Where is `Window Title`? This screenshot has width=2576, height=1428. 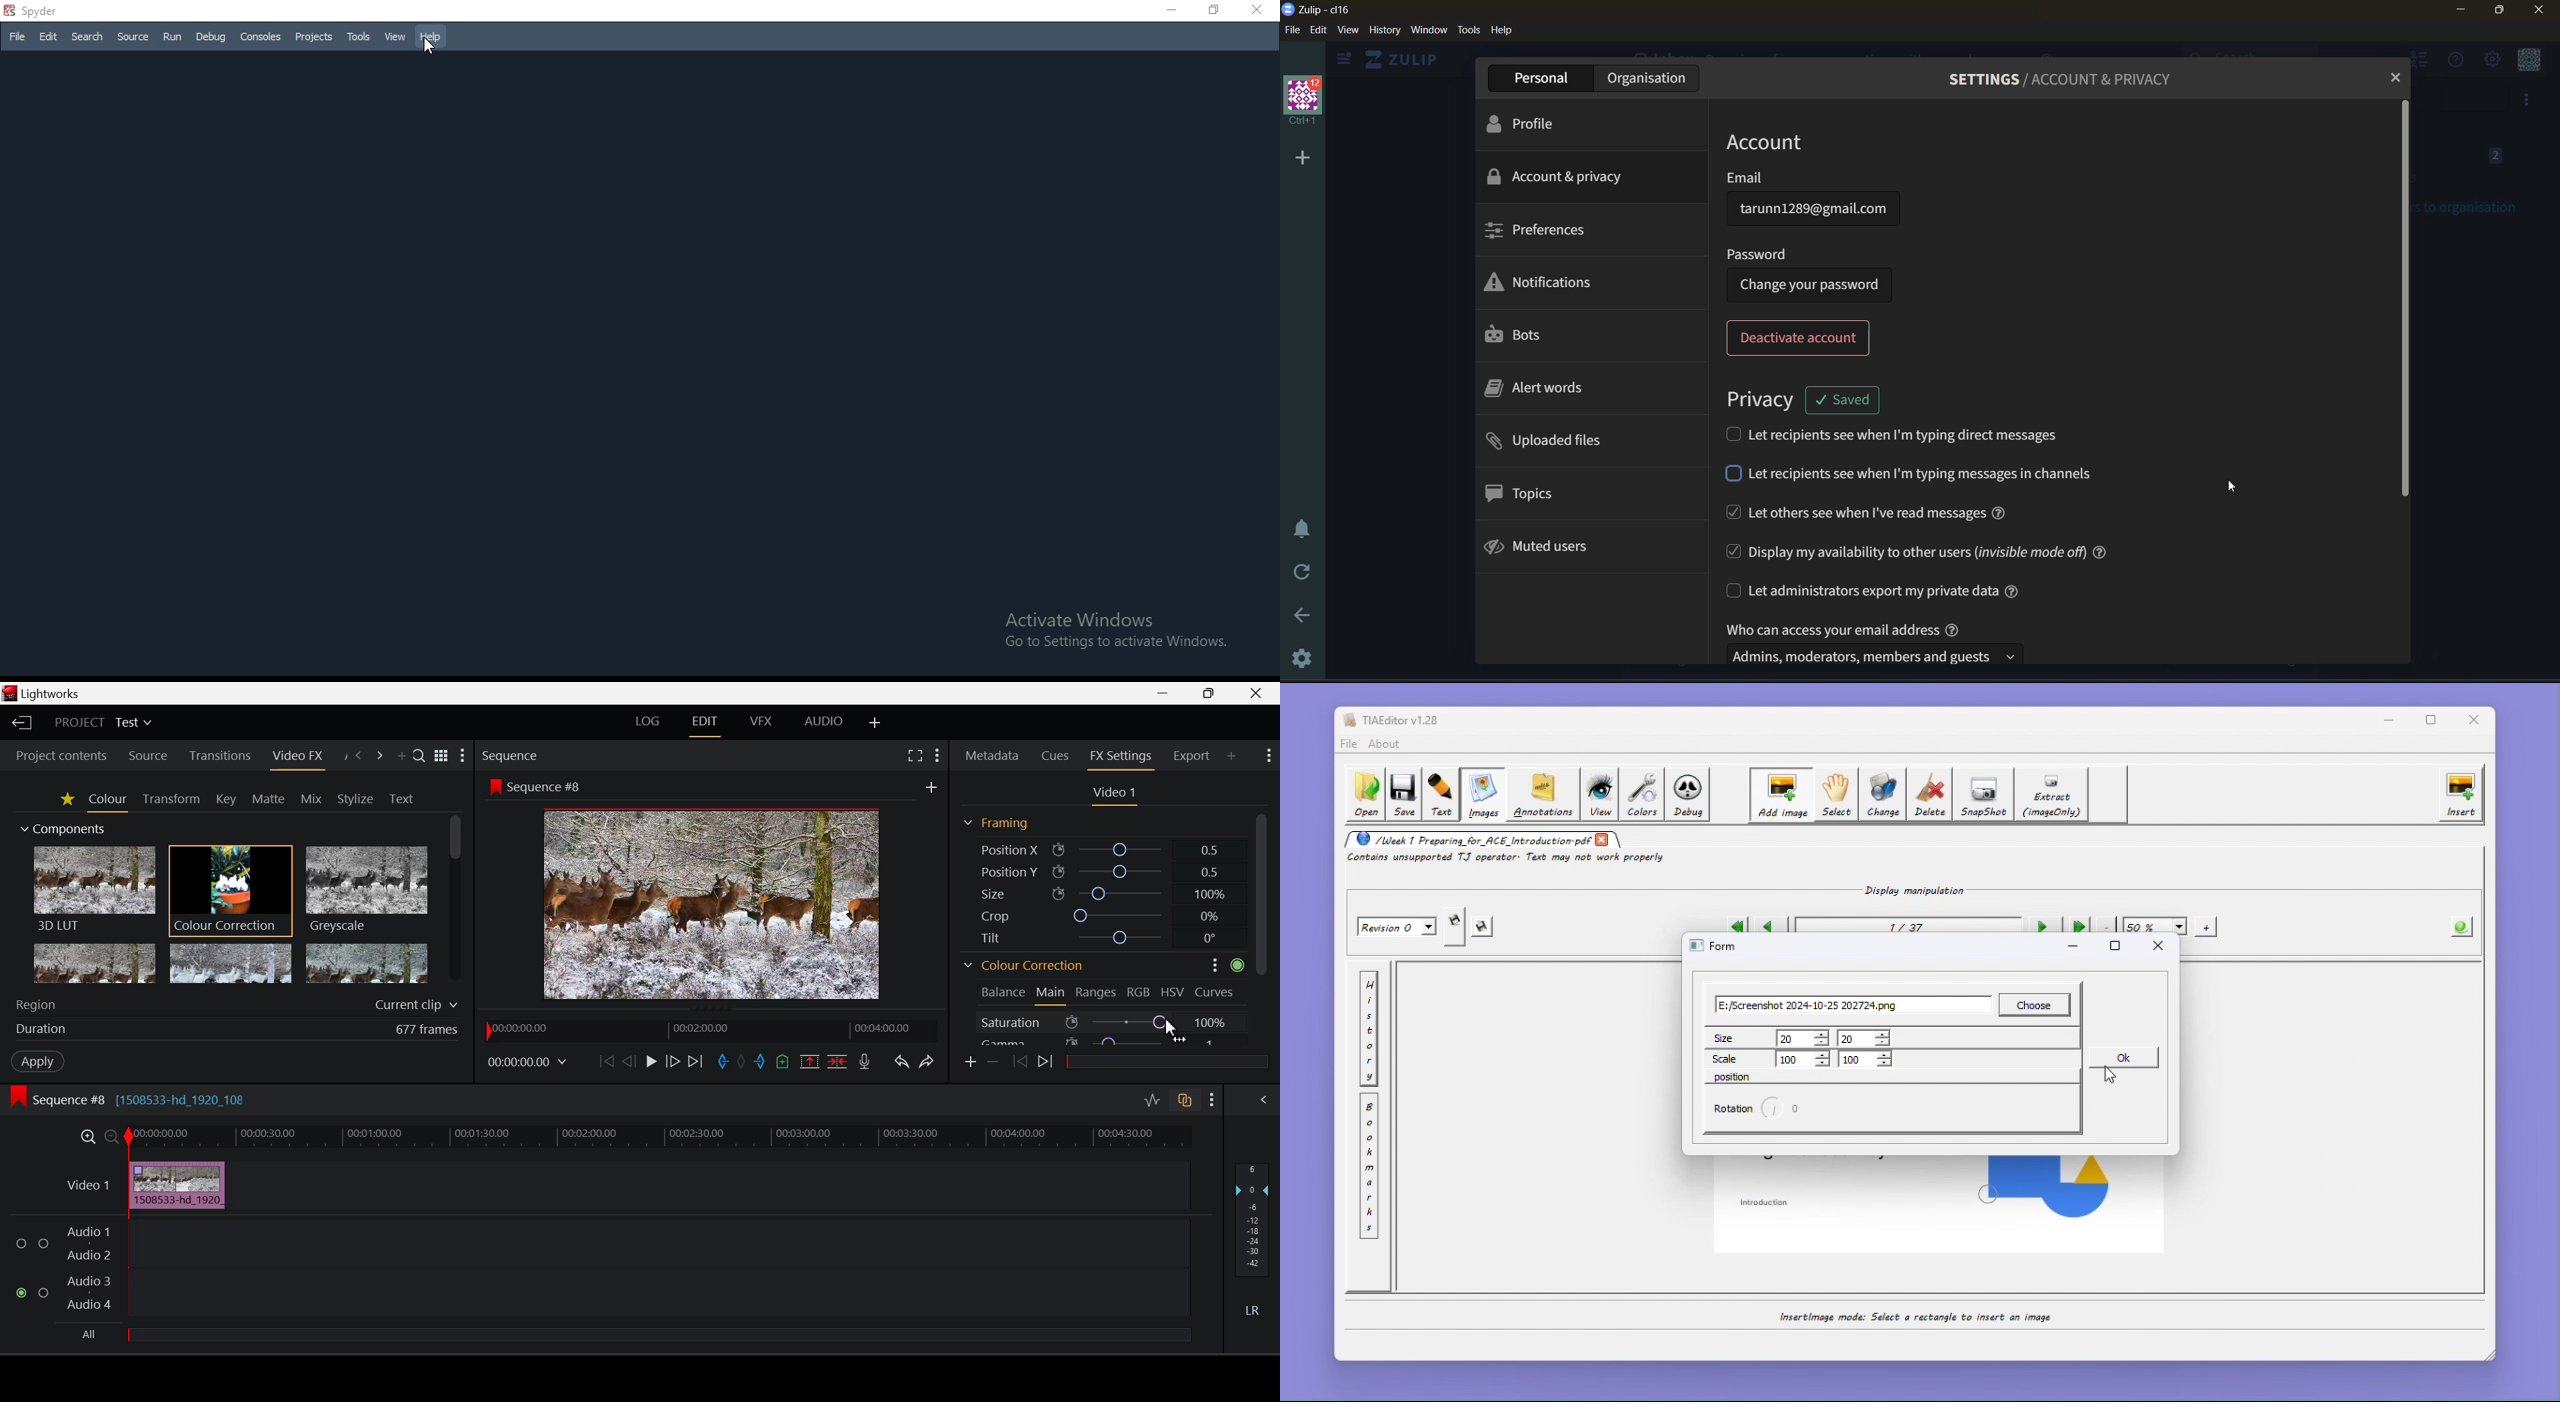
Window Title is located at coordinates (45, 693).